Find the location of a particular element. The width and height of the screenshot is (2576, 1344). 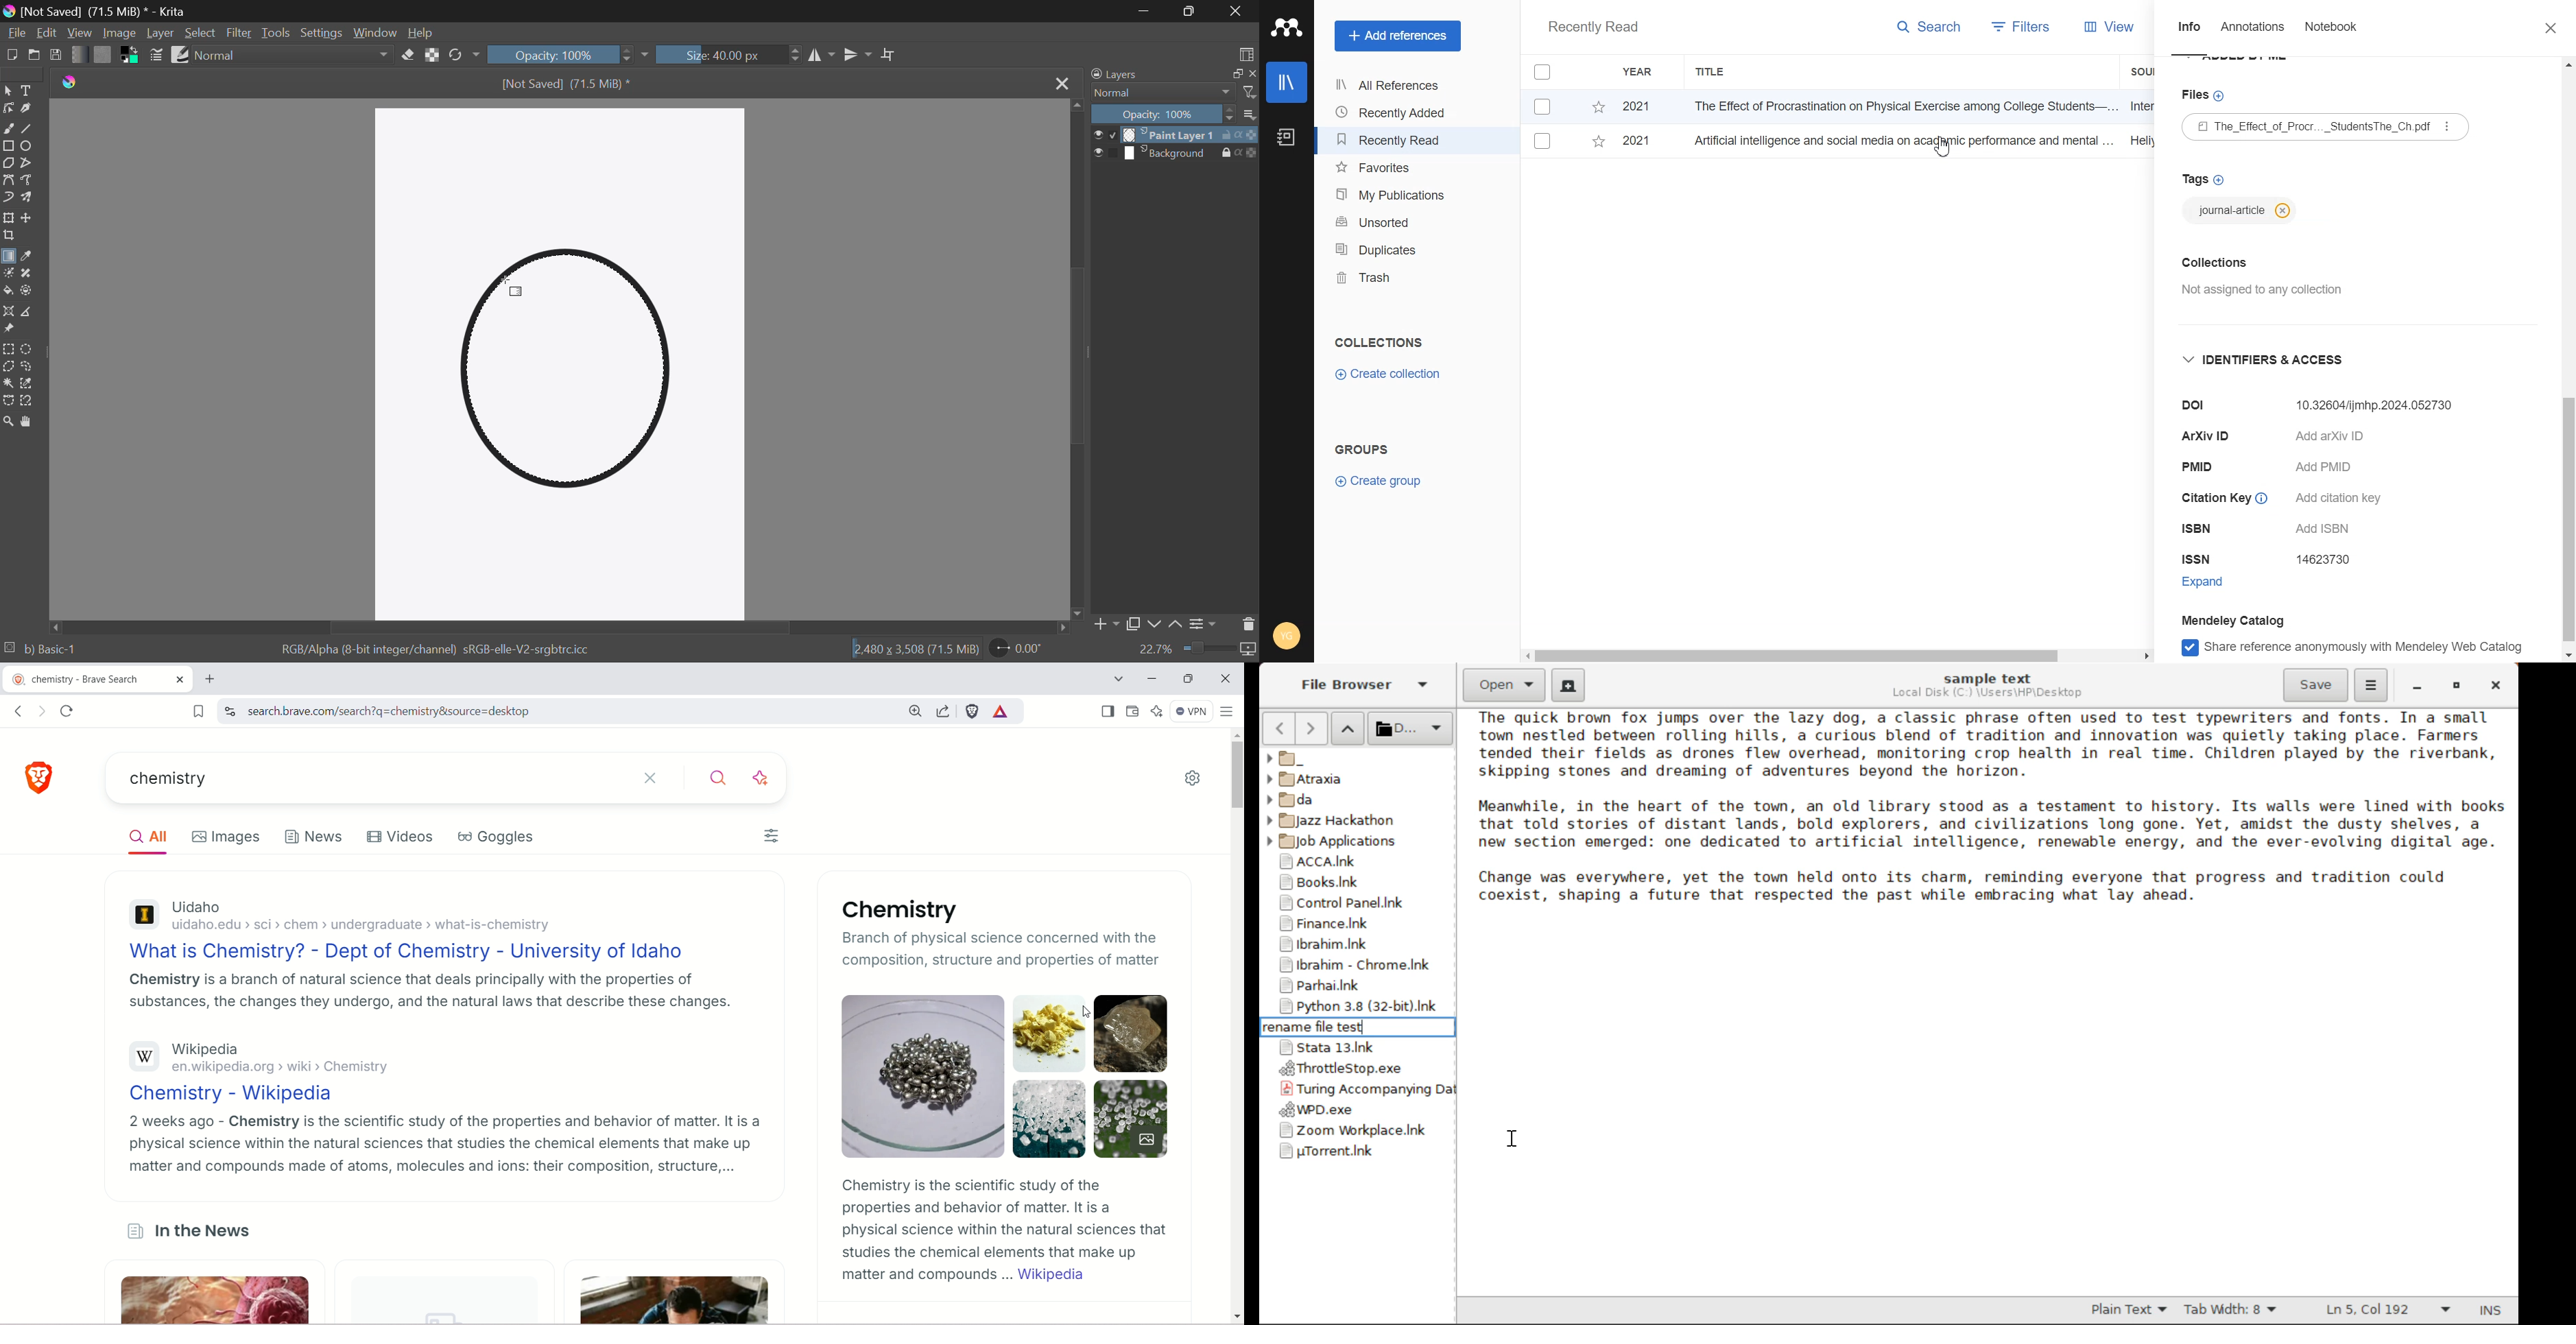

Mendeley Catalog is located at coordinates (2249, 619).